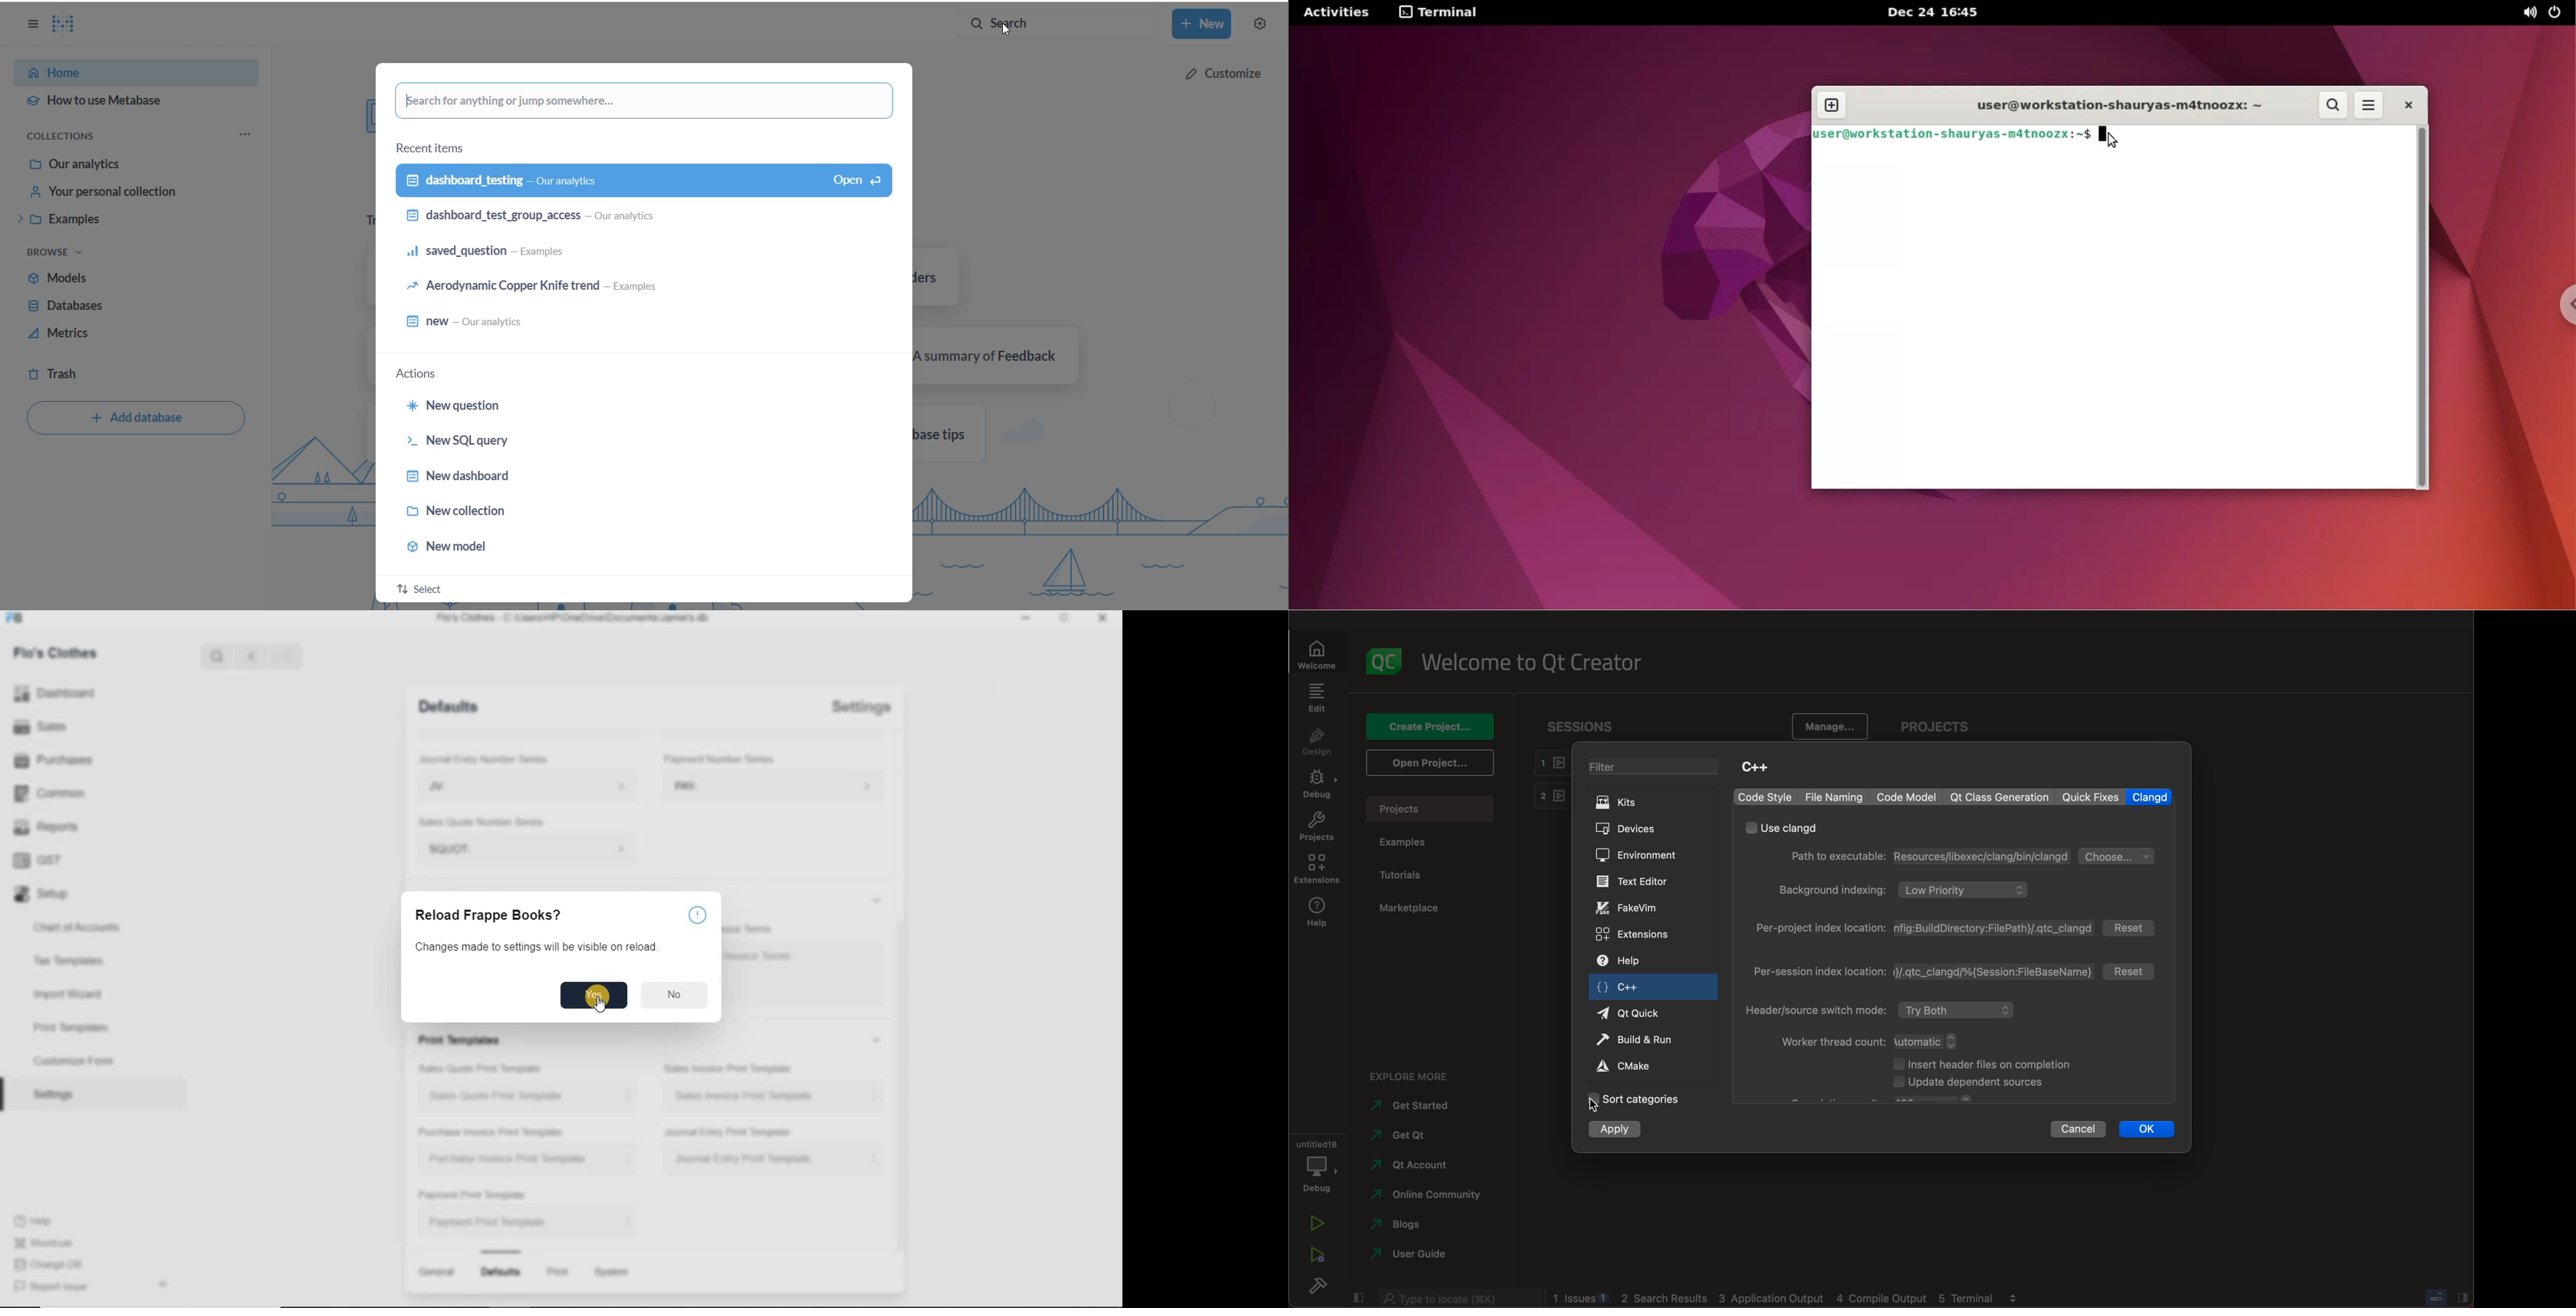  What do you see at coordinates (635, 220) in the screenshot?
I see `dashboard_test_group_access-our analytics` at bounding box center [635, 220].